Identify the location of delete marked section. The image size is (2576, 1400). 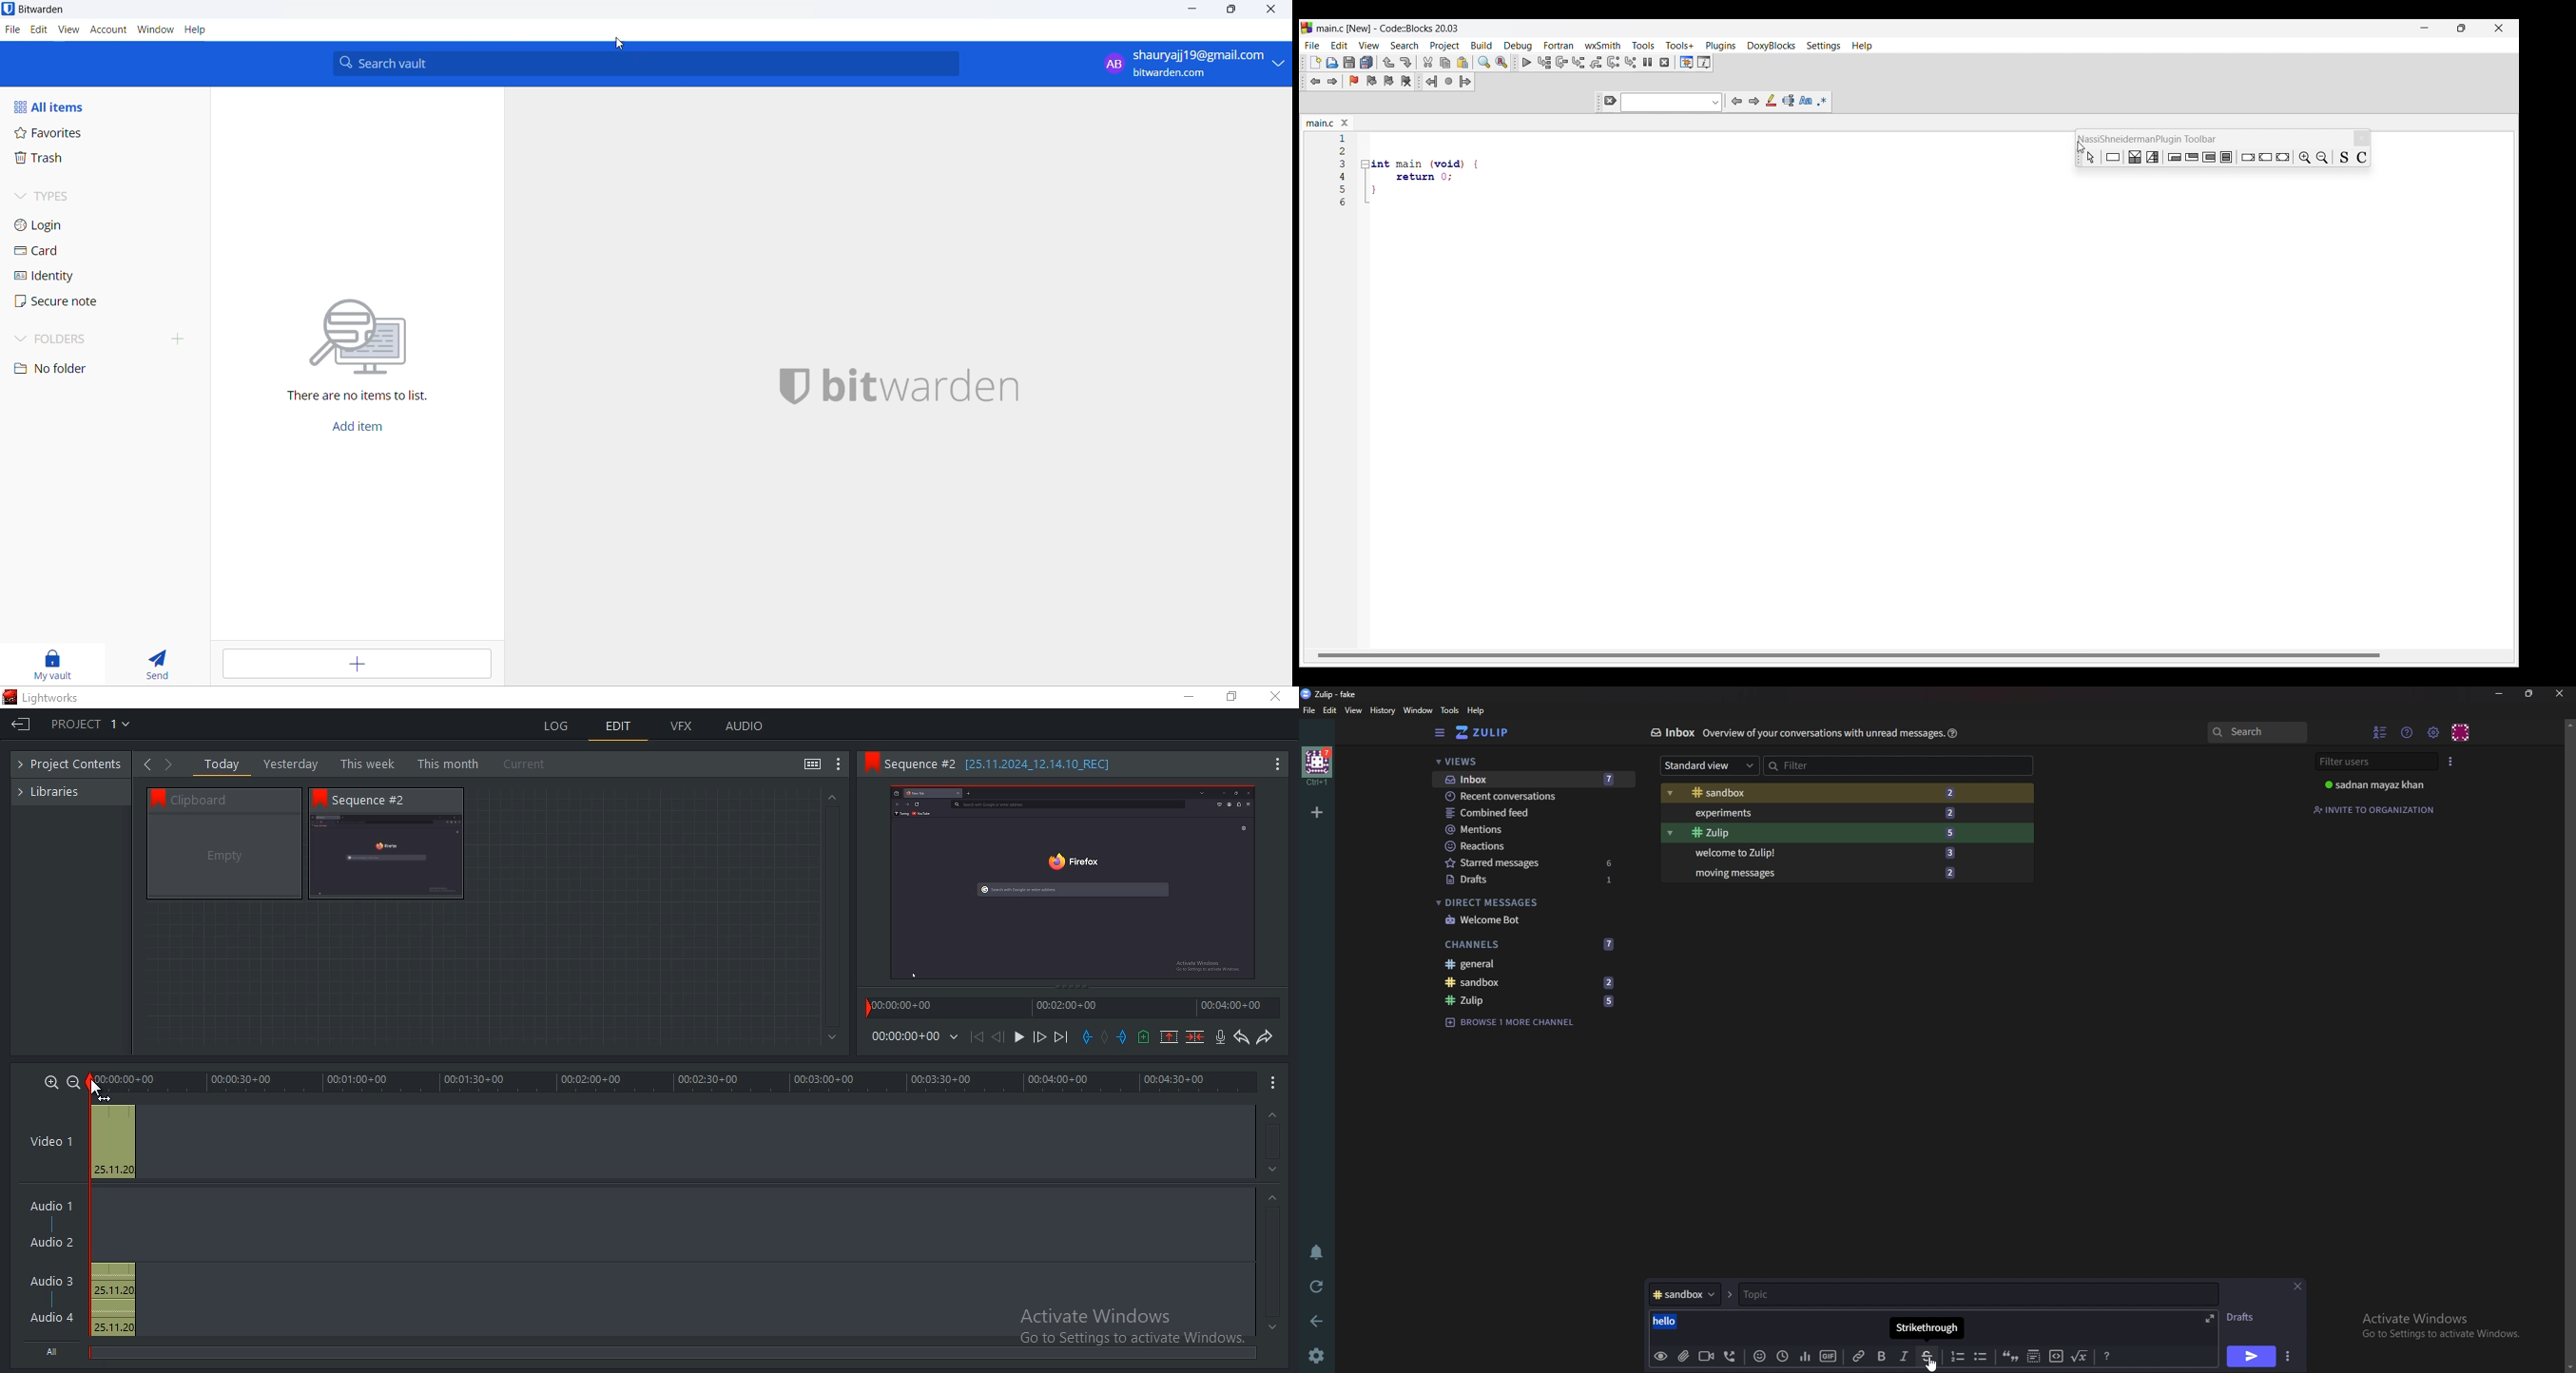
(1196, 1036).